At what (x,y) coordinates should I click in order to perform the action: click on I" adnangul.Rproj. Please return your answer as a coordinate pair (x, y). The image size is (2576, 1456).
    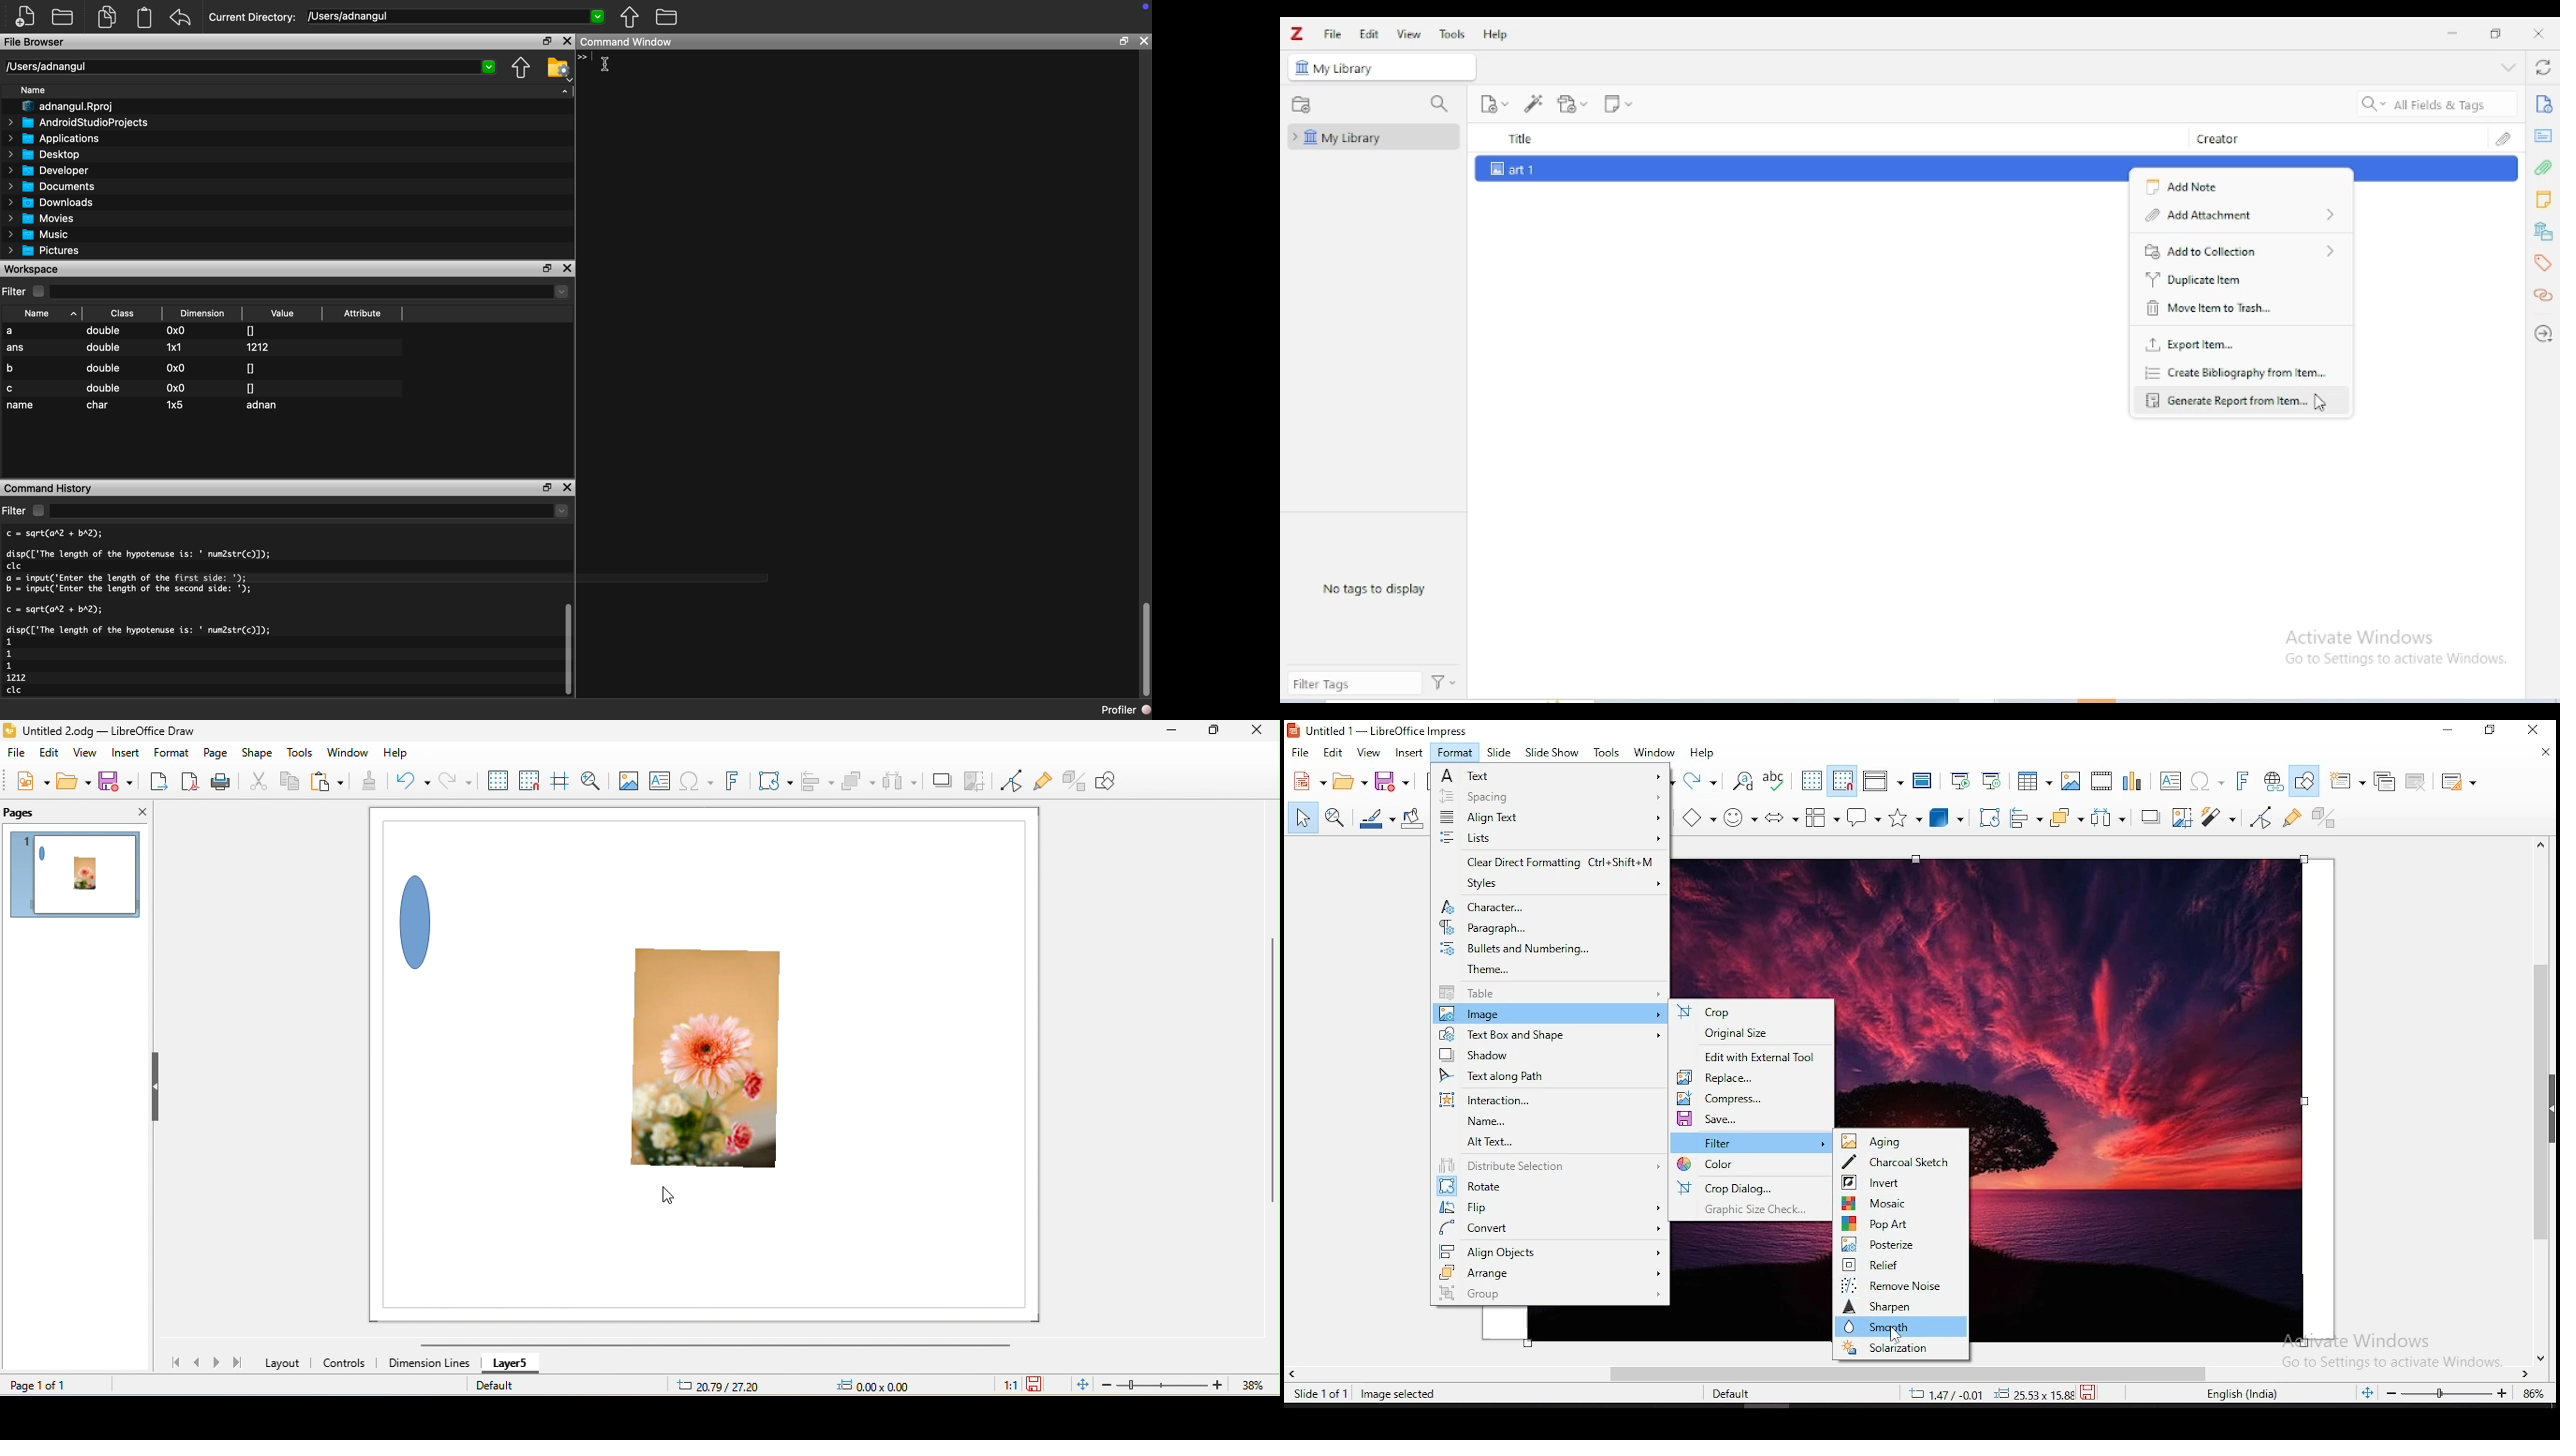
    Looking at the image, I should click on (74, 107).